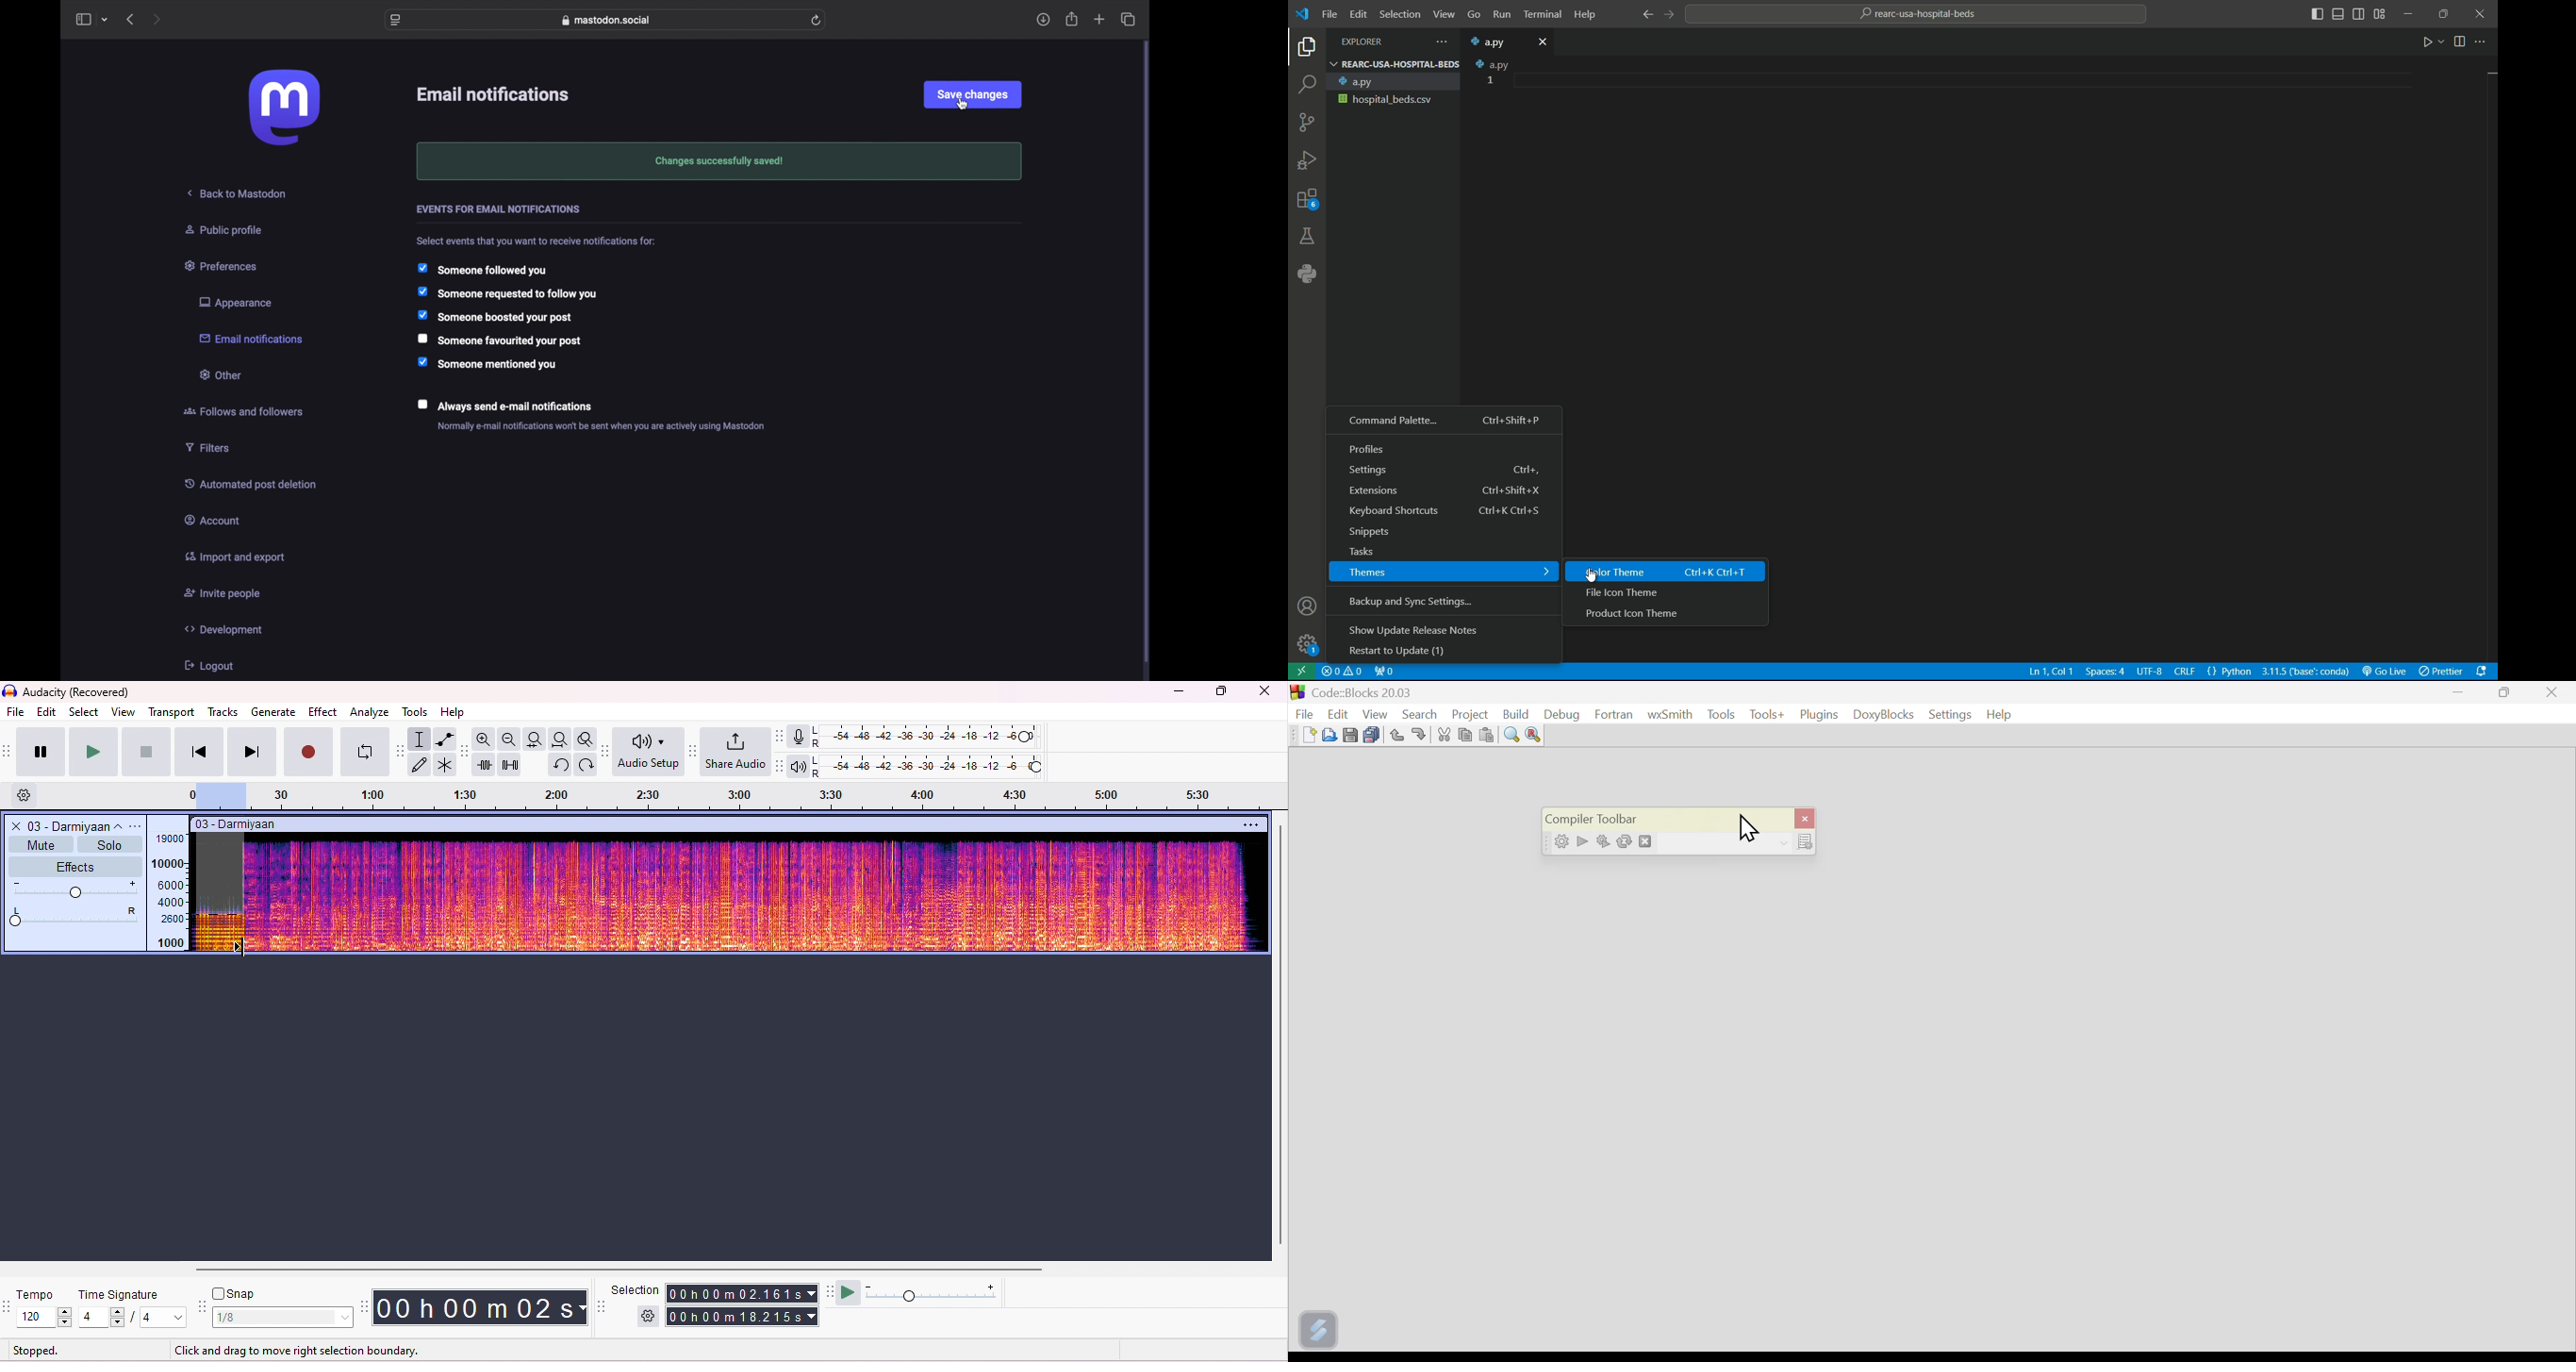 The height and width of the screenshot is (1372, 2576). Describe the element at coordinates (559, 764) in the screenshot. I see `undo` at that location.